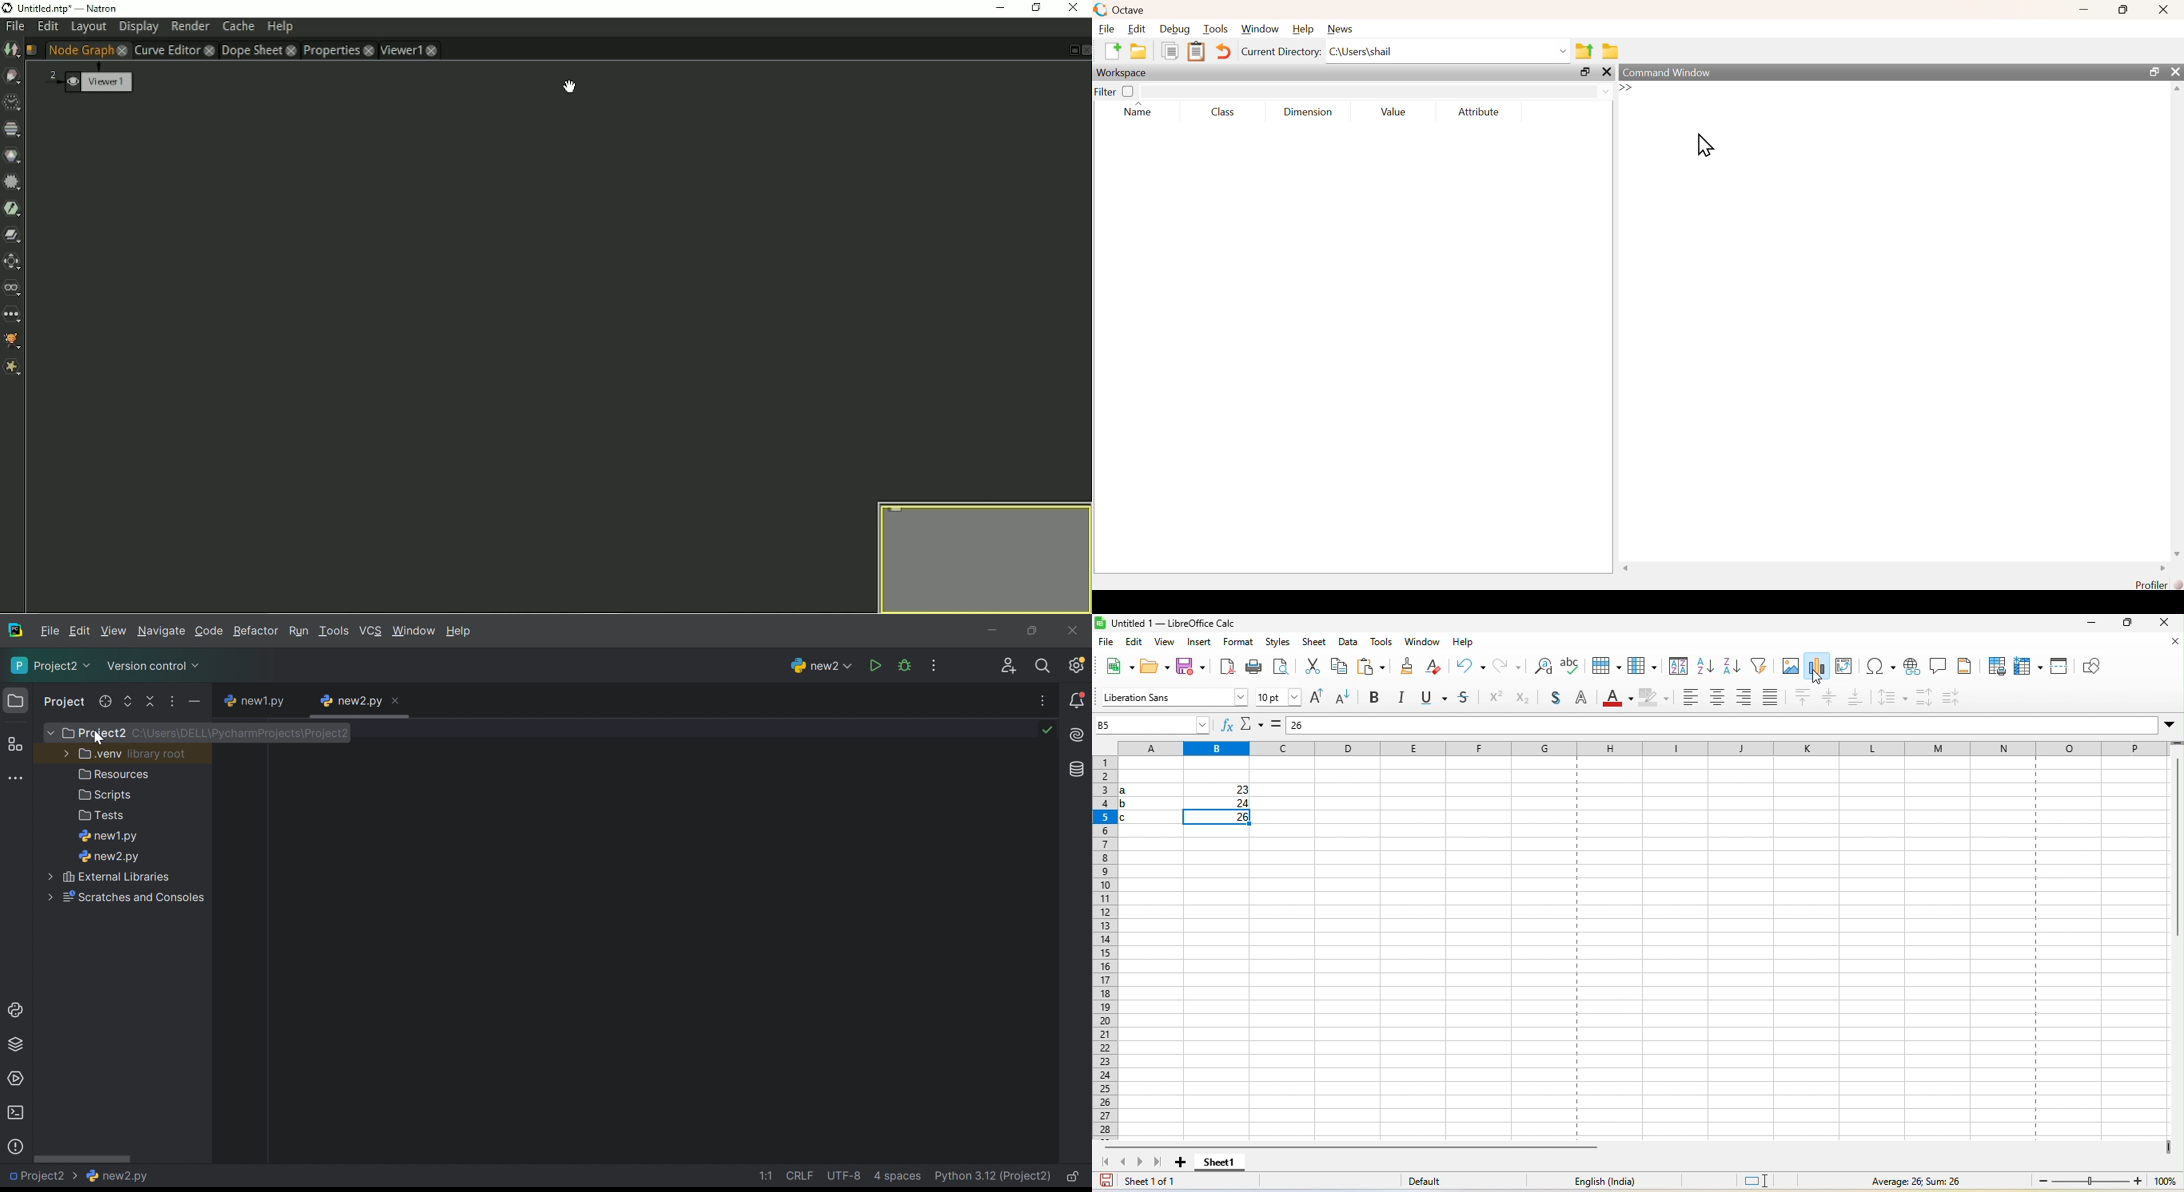  What do you see at coordinates (1167, 645) in the screenshot?
I see `view` at bounding box center [1167, 645].